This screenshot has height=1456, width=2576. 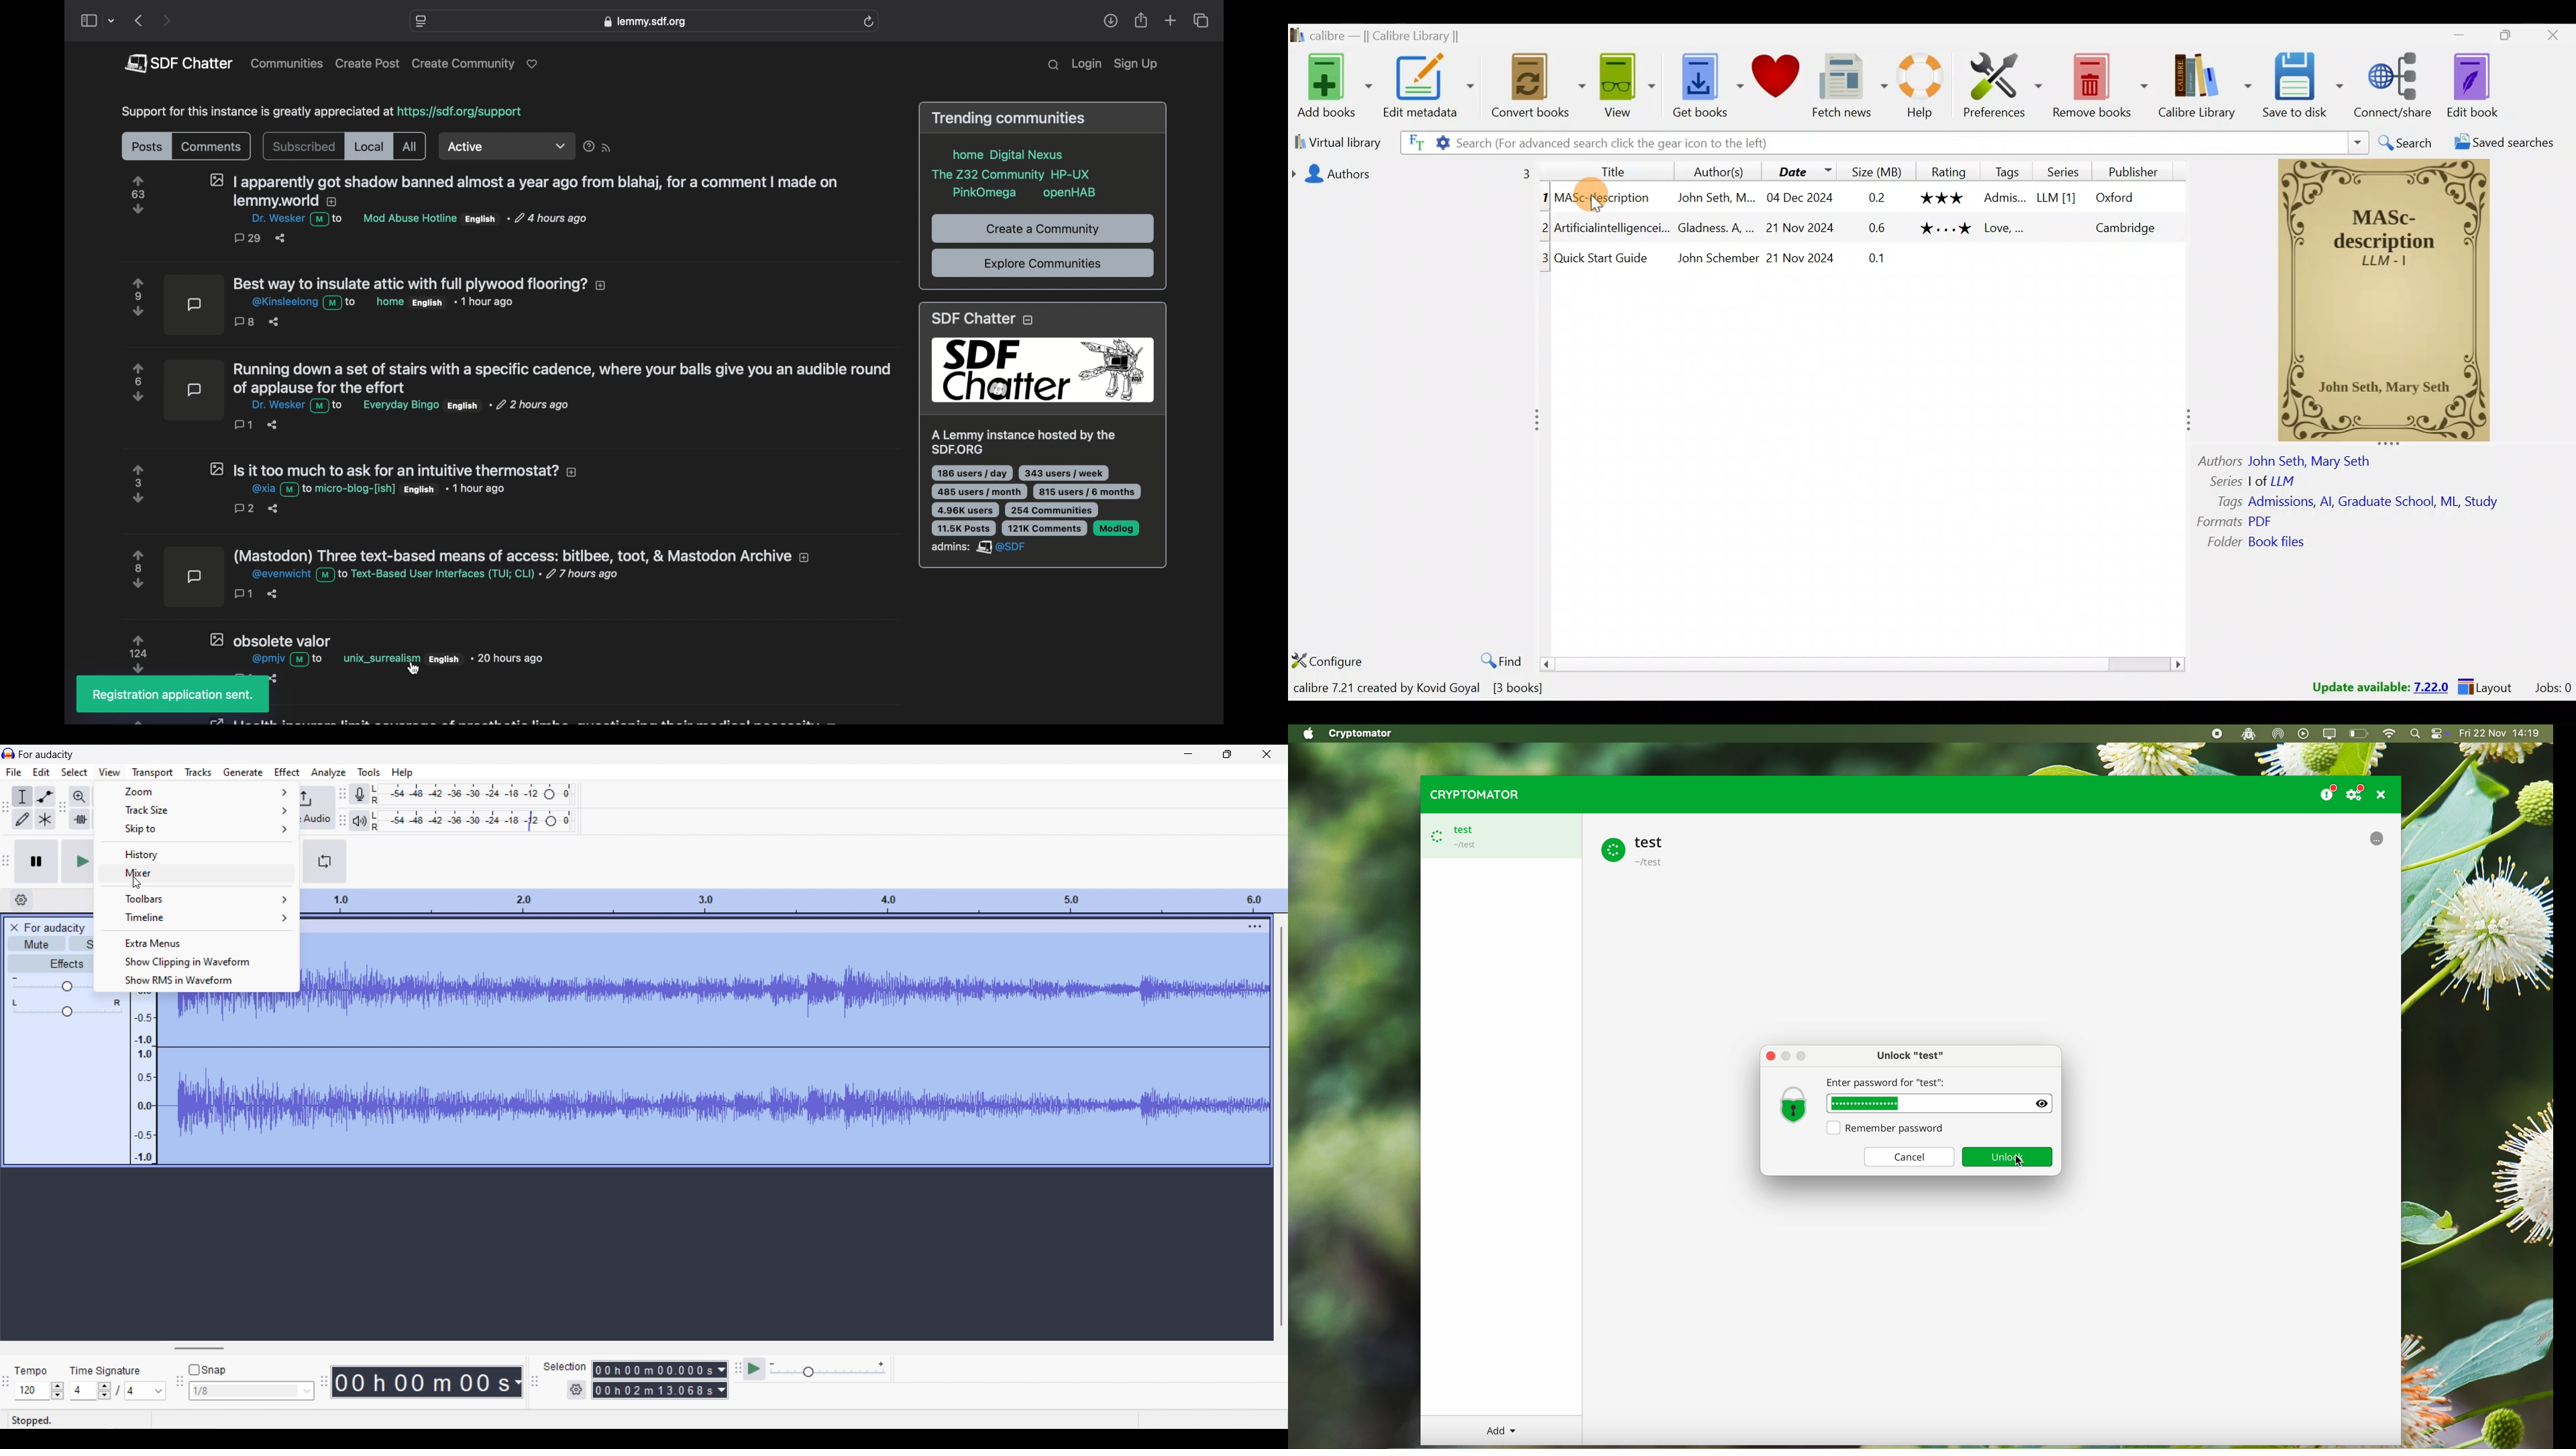 I want to click on Tracks menu, so click(x=198, y=772).